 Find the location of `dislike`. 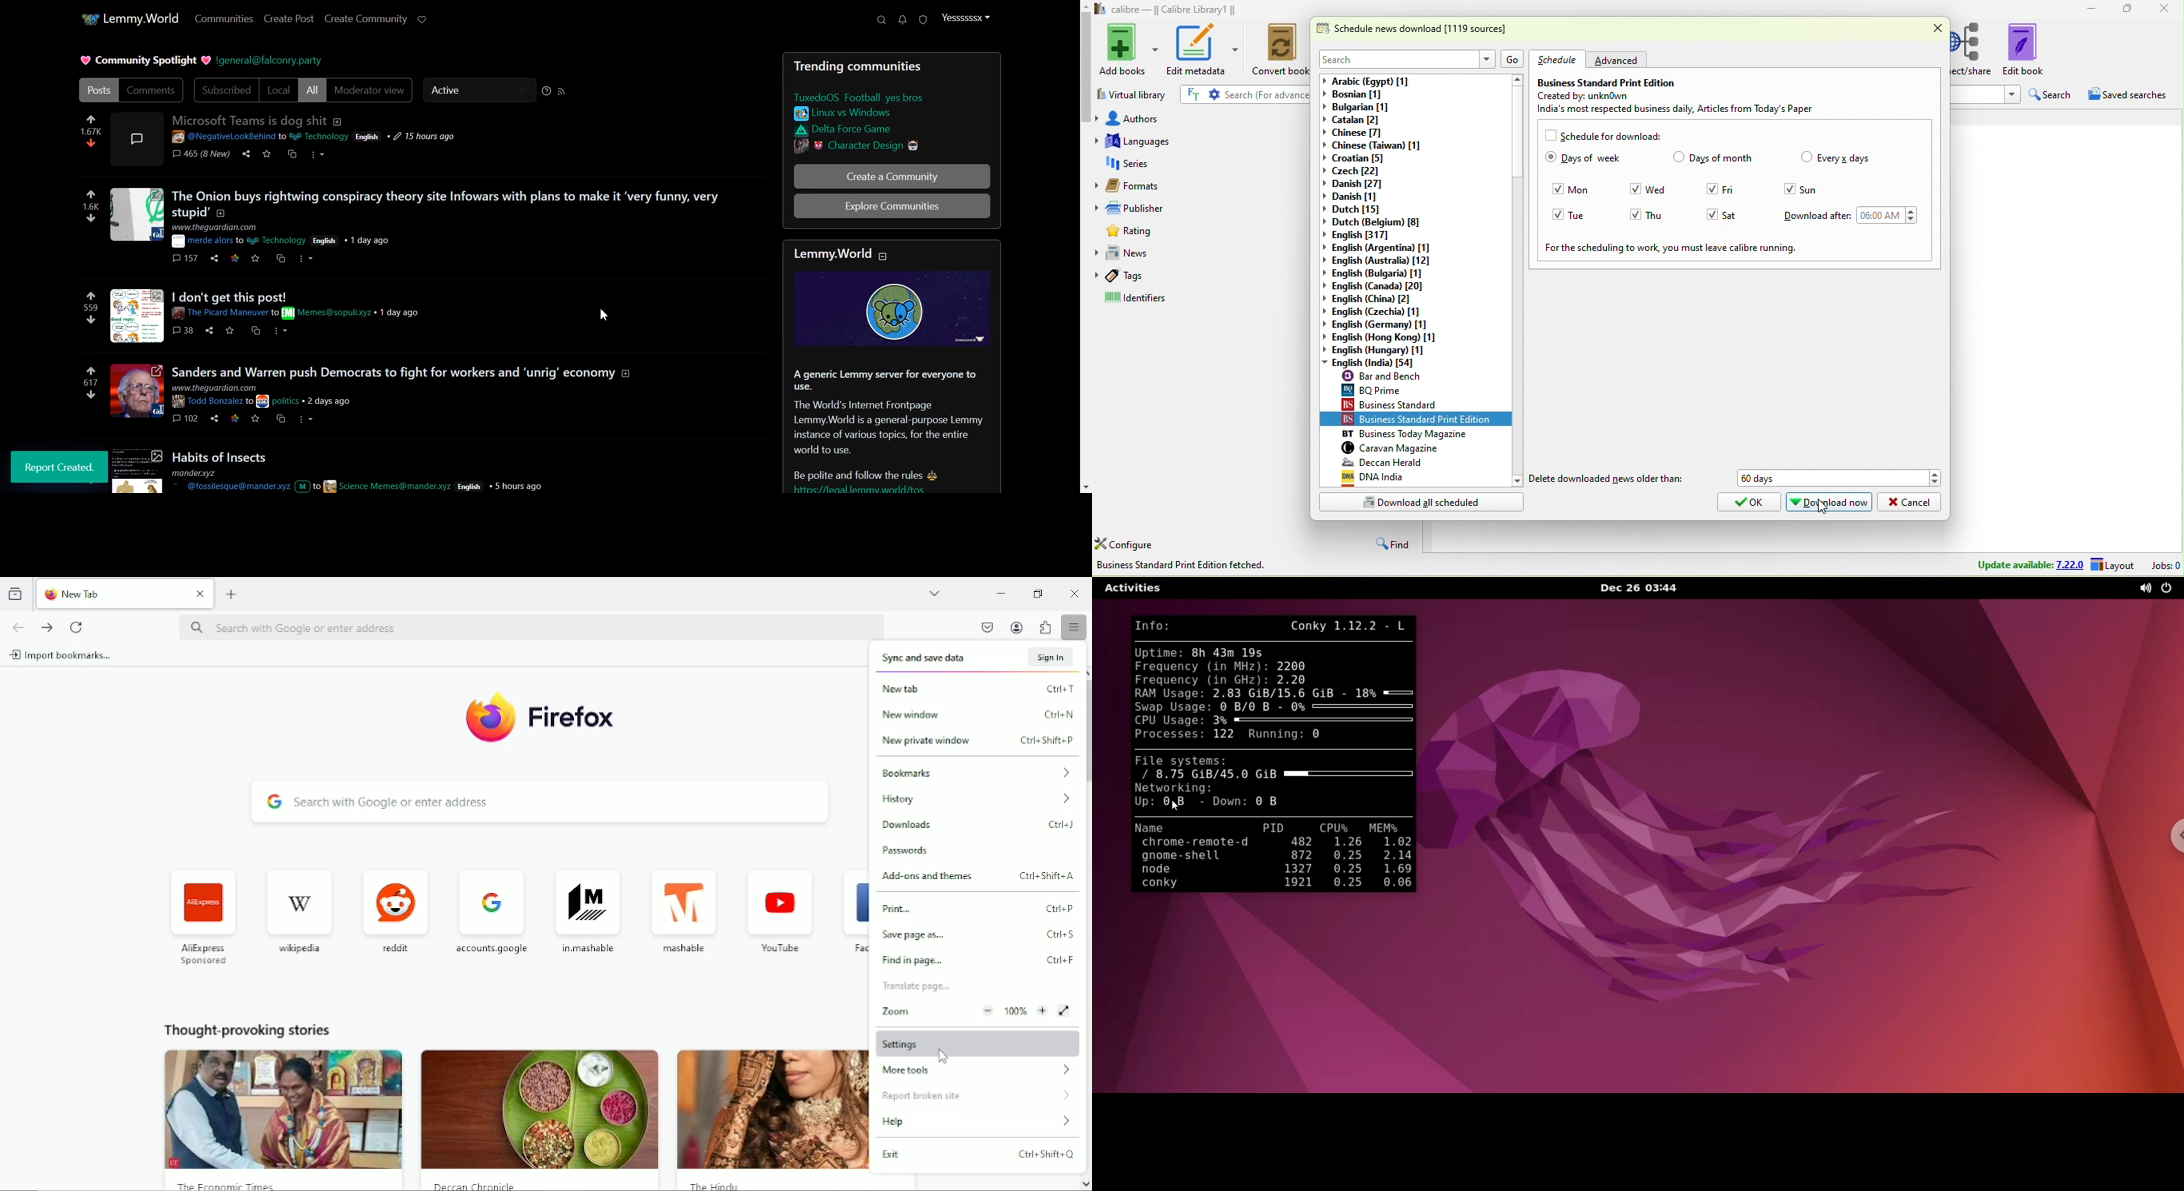

dislike is located at coordinates (92, 320).